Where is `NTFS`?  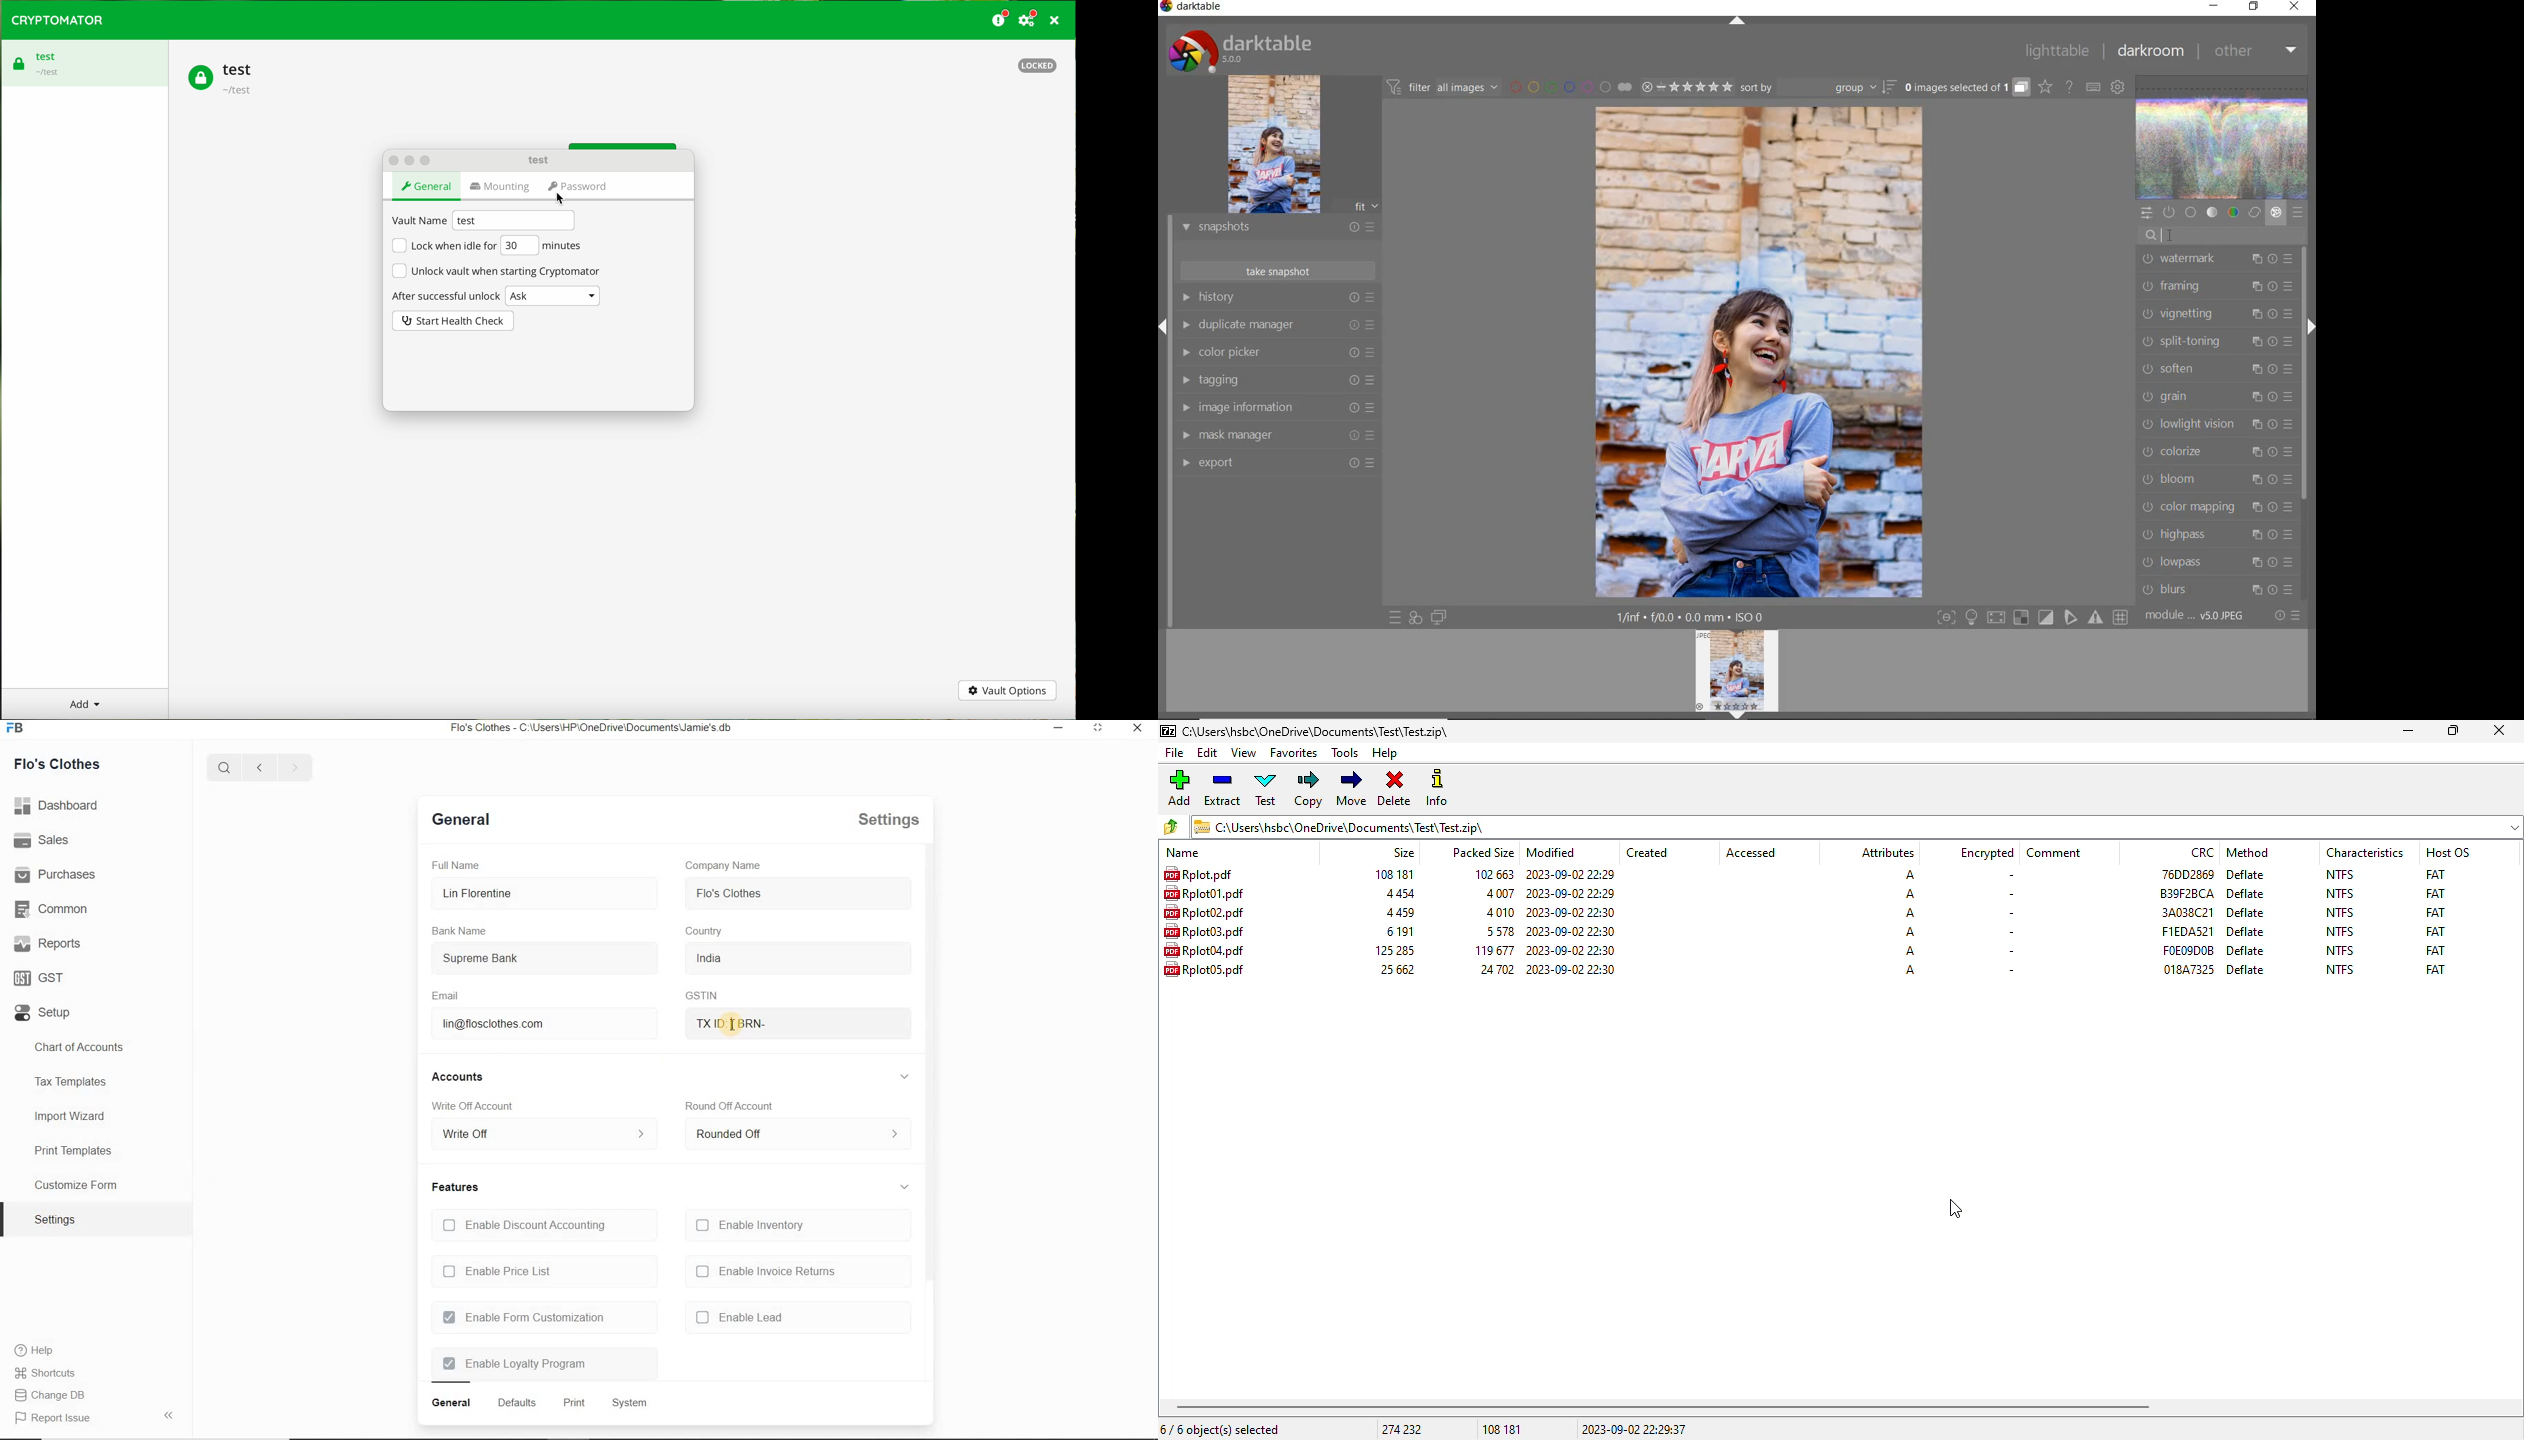 NTFS is located at coordinates (2341, 950).